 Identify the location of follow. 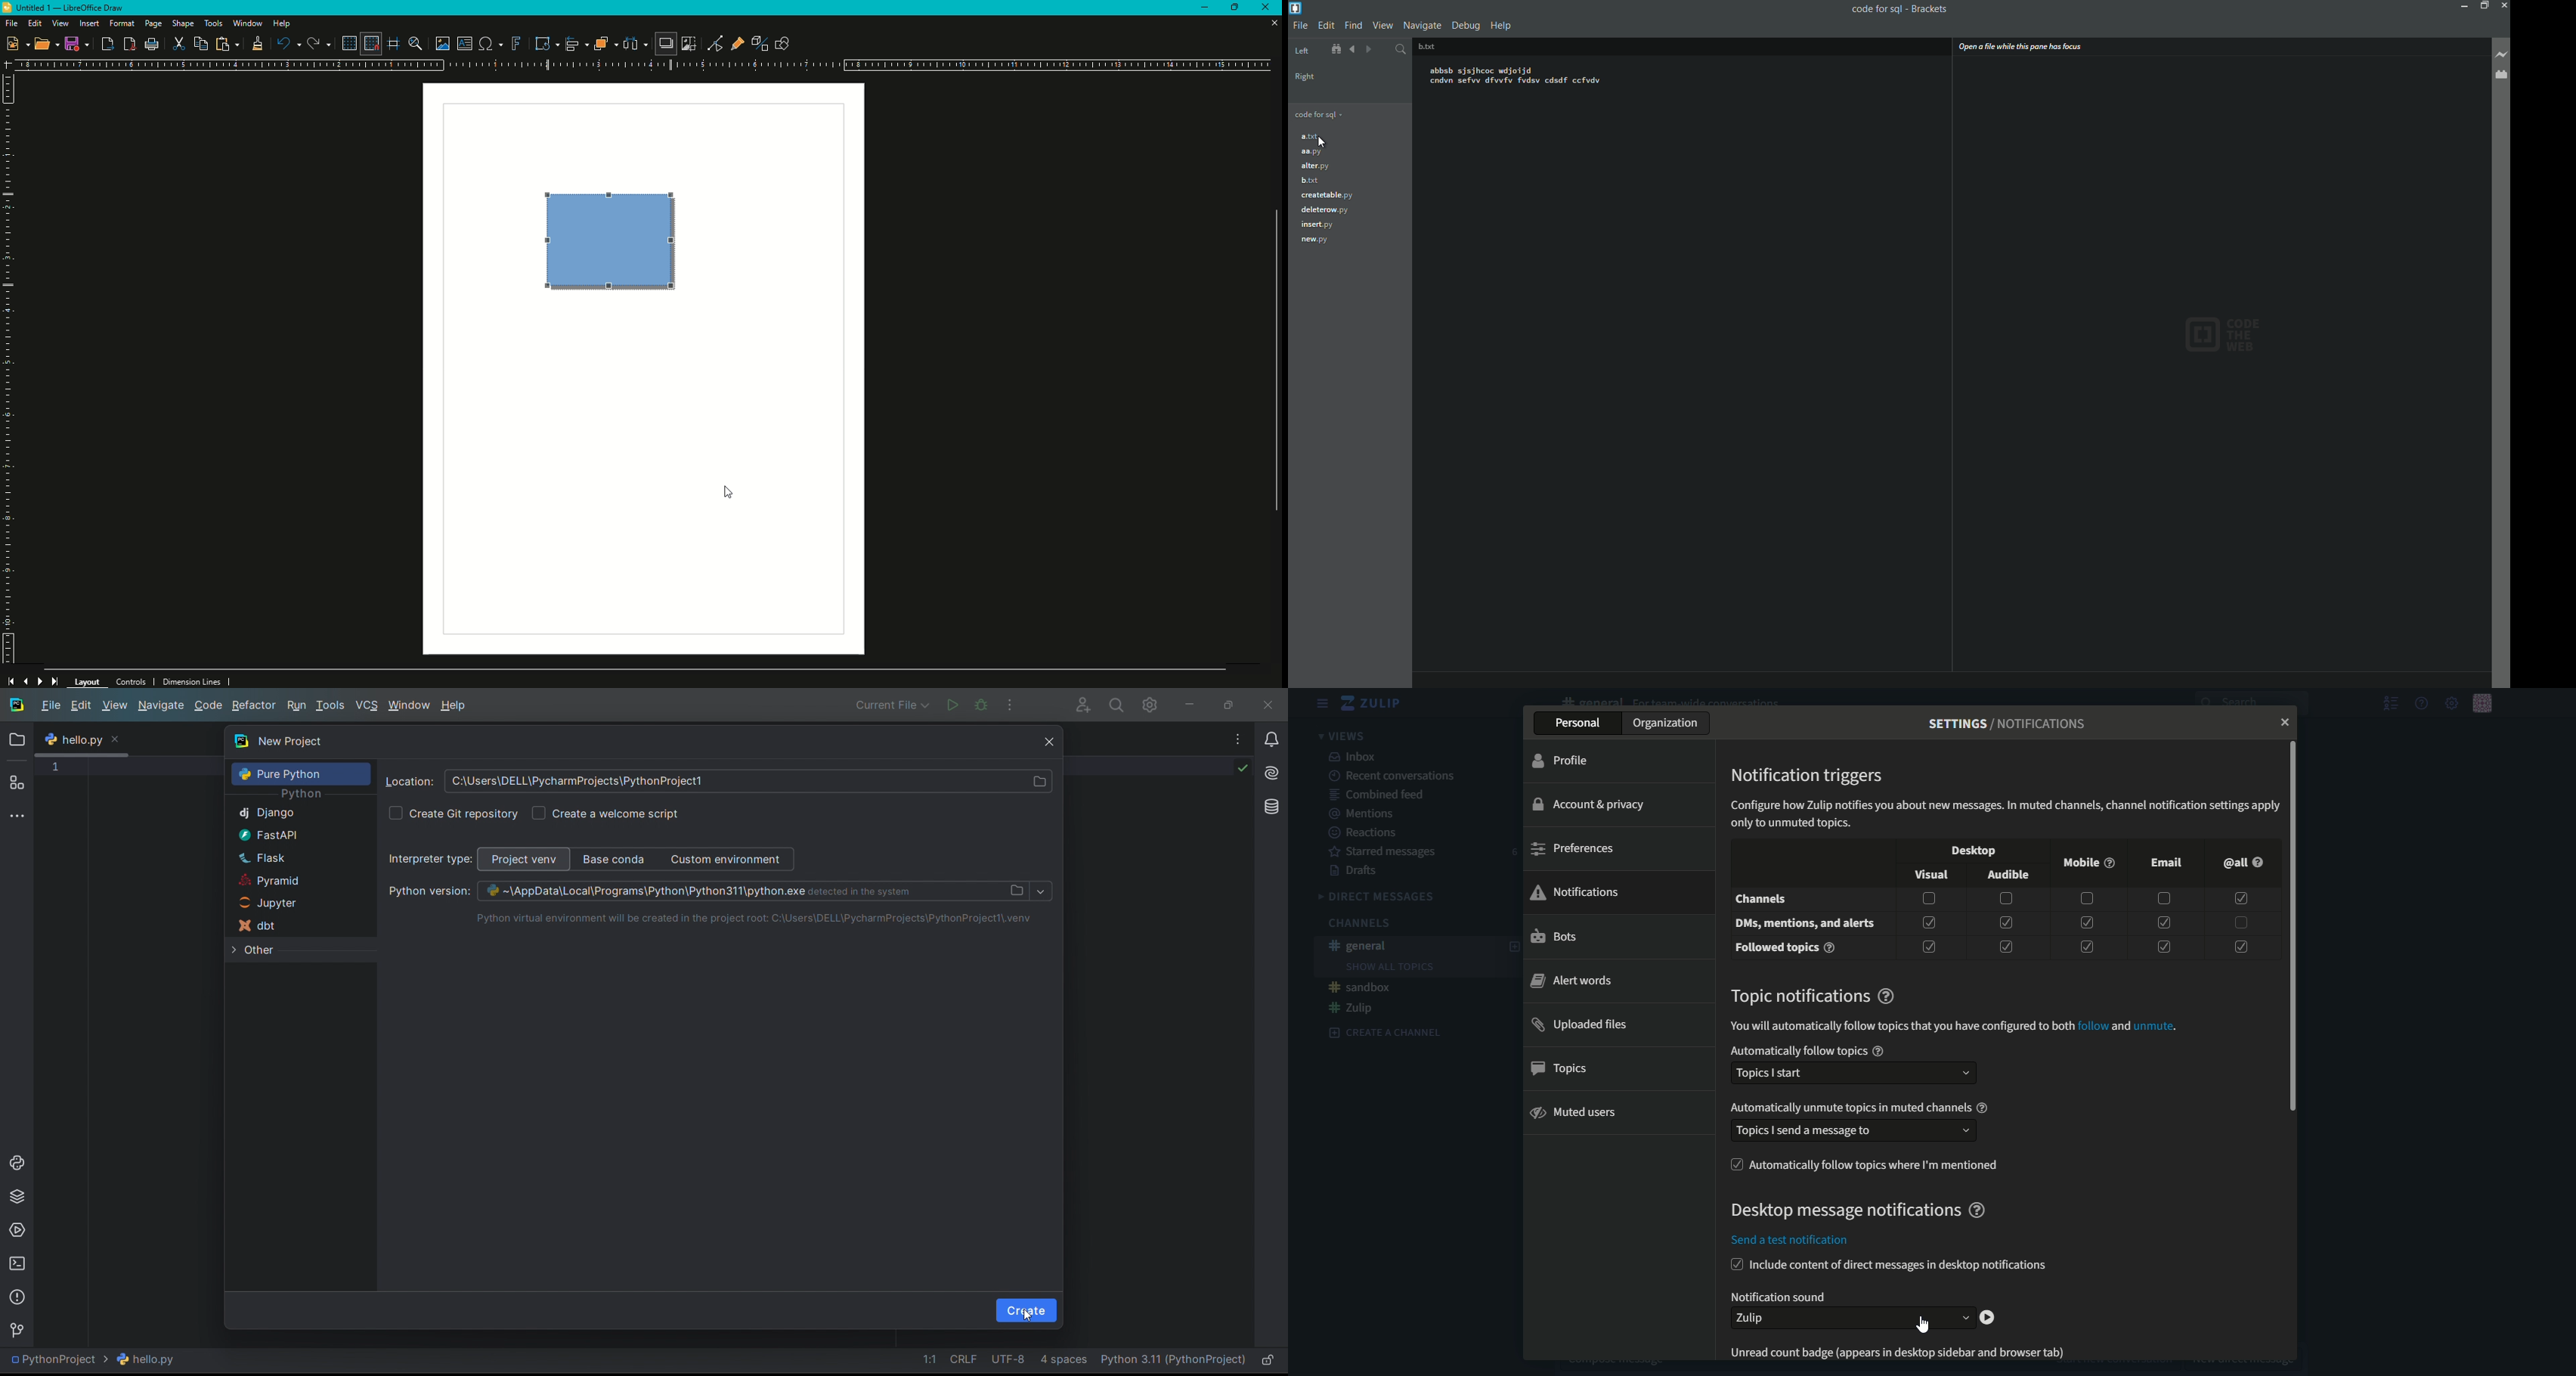
(2093, 1026).